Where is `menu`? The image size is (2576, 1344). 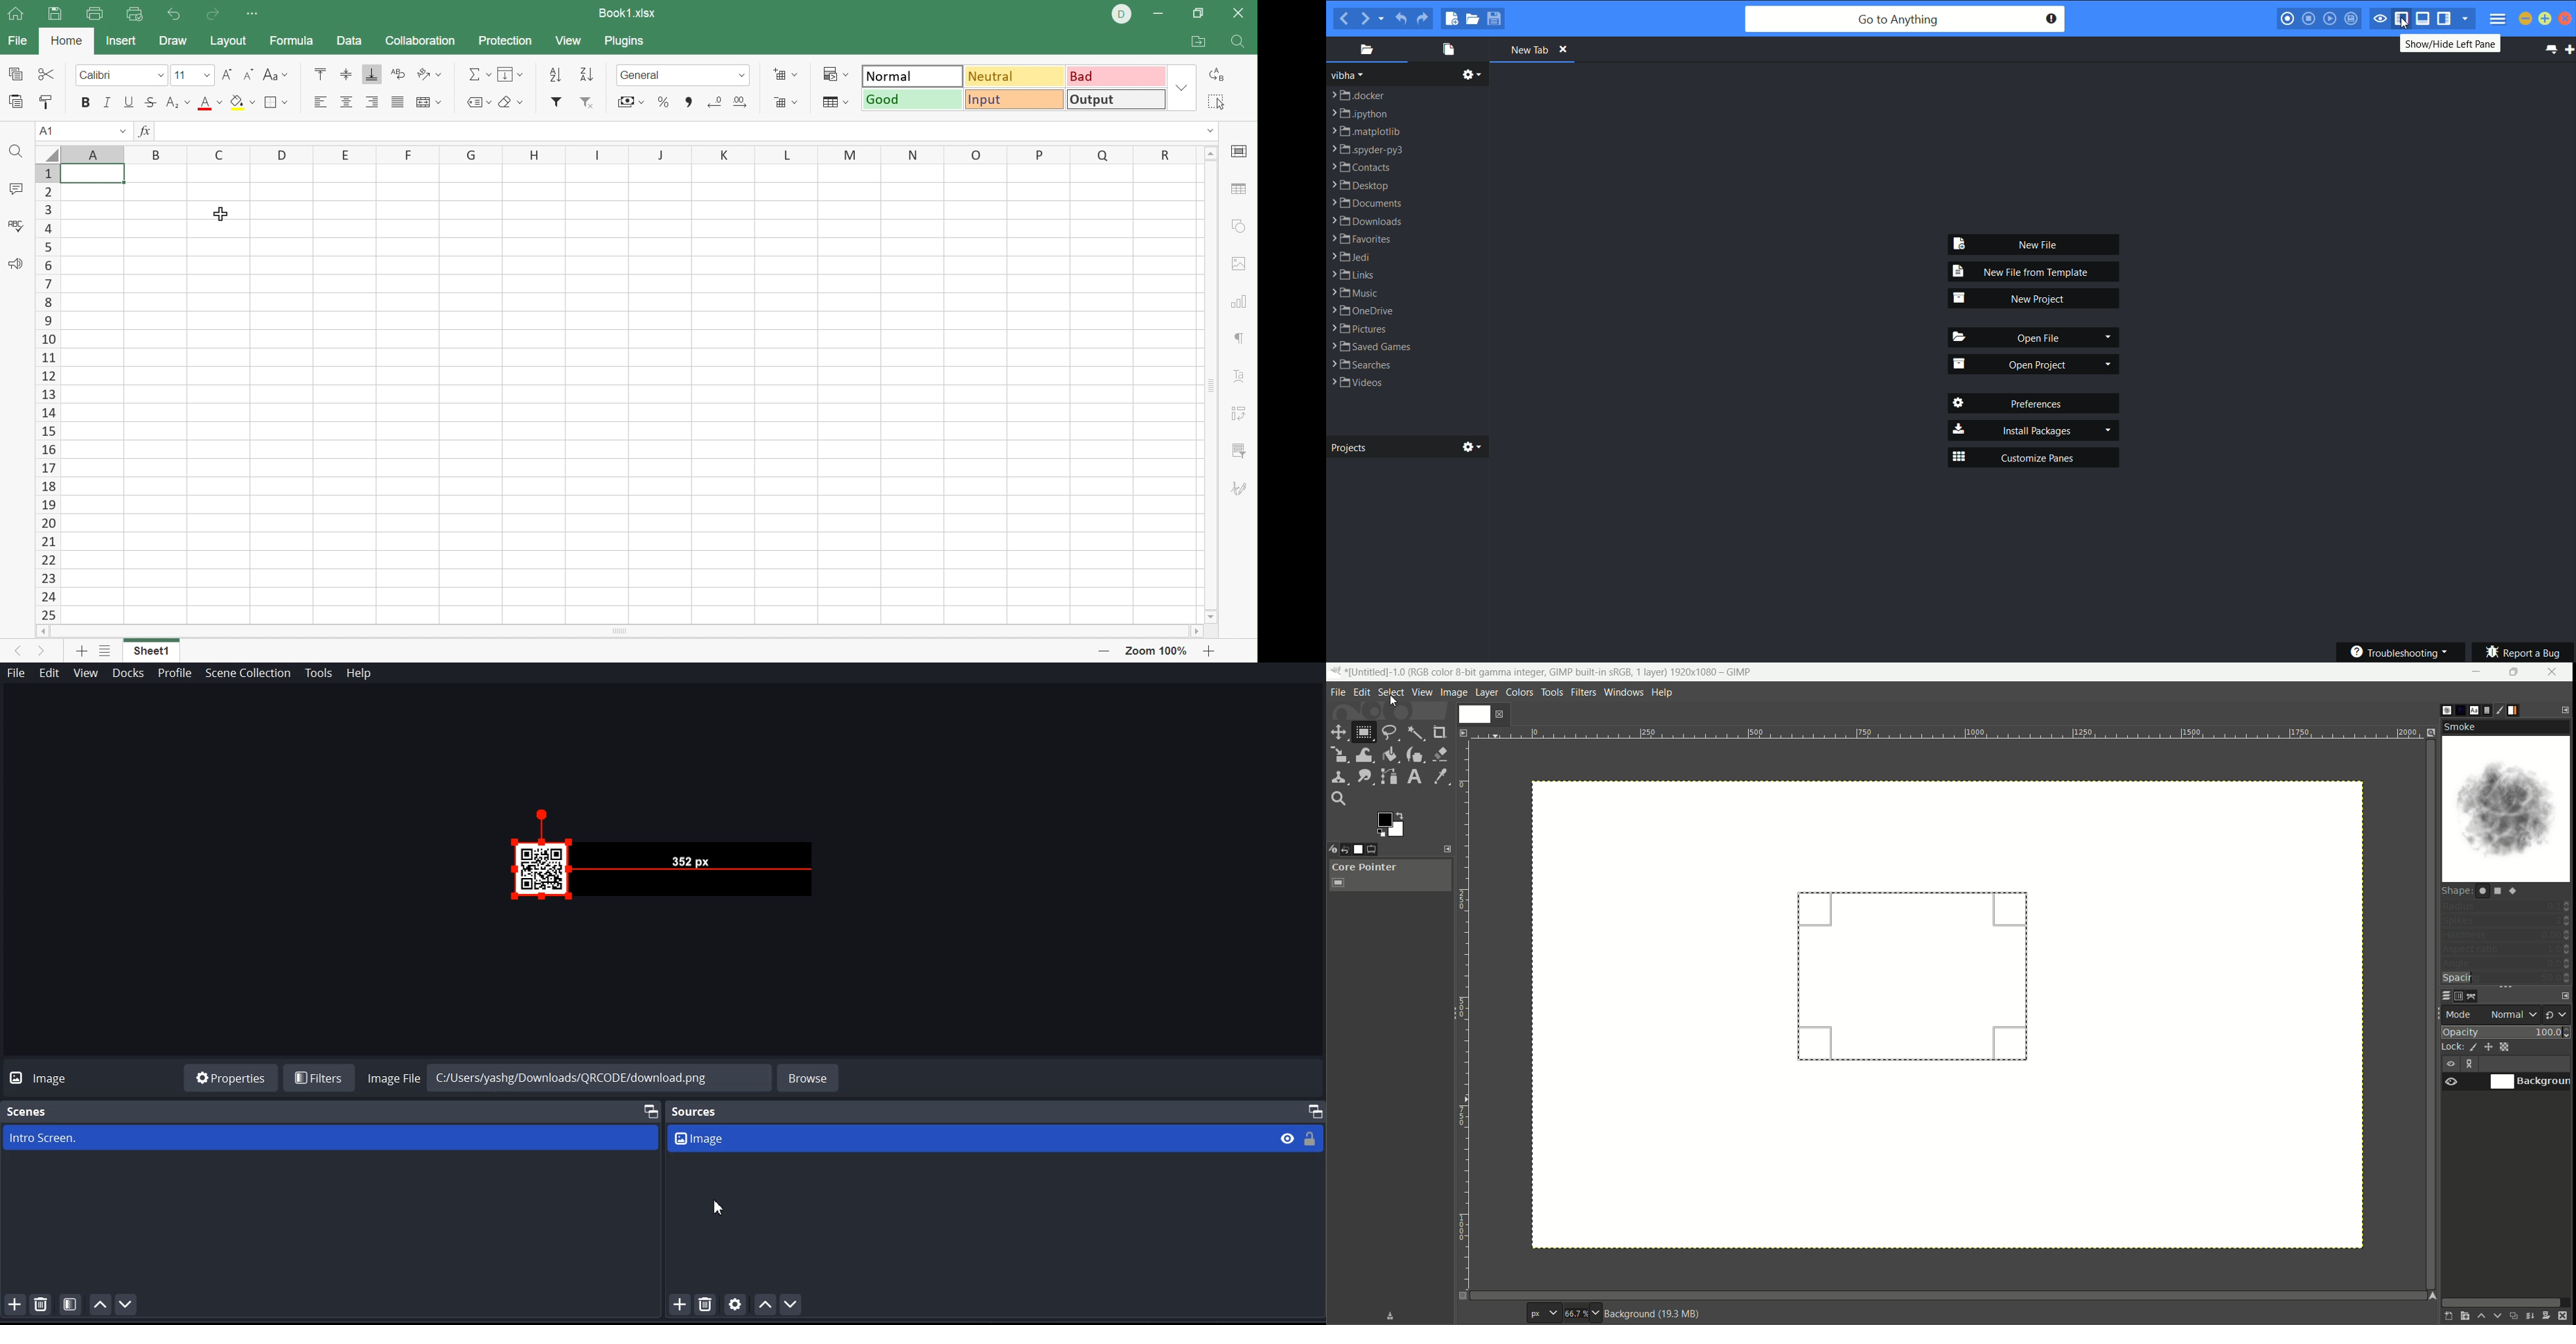 menu is located at coordinates (2499, 19).